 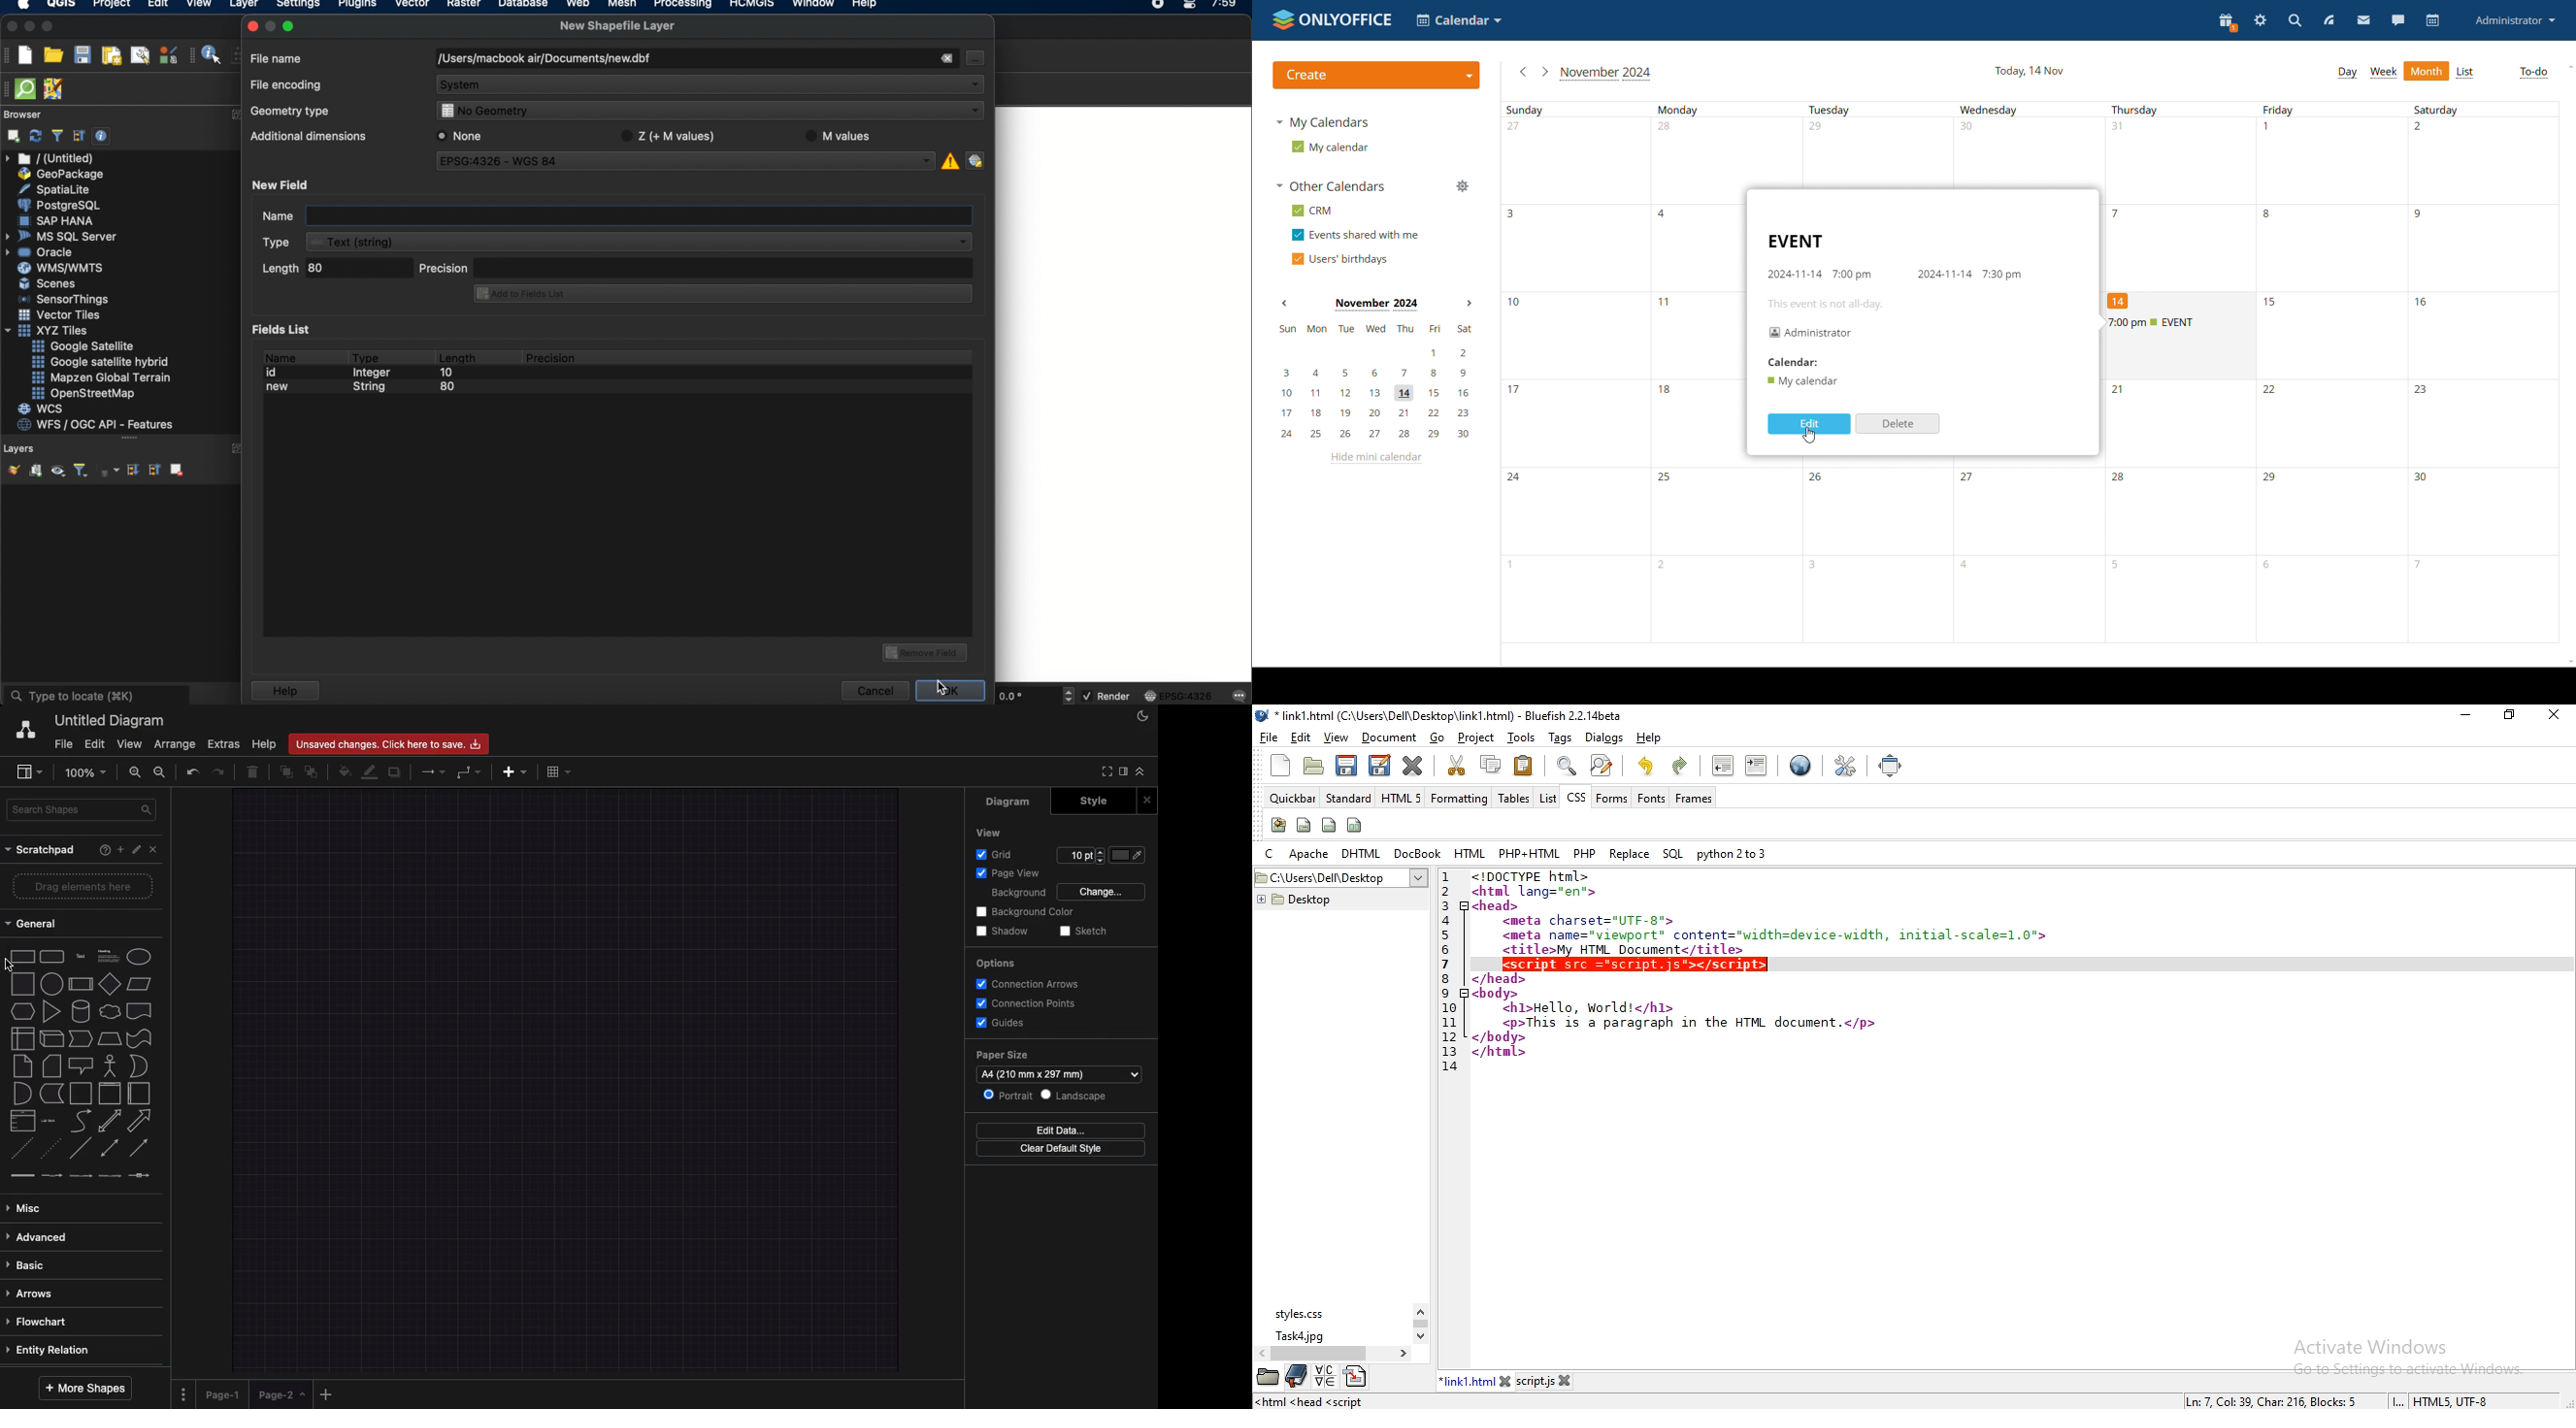 What do you see at coordinates (1449, 1038) in the screenshot?
I see `12` at bounding box center [1449, 1038].